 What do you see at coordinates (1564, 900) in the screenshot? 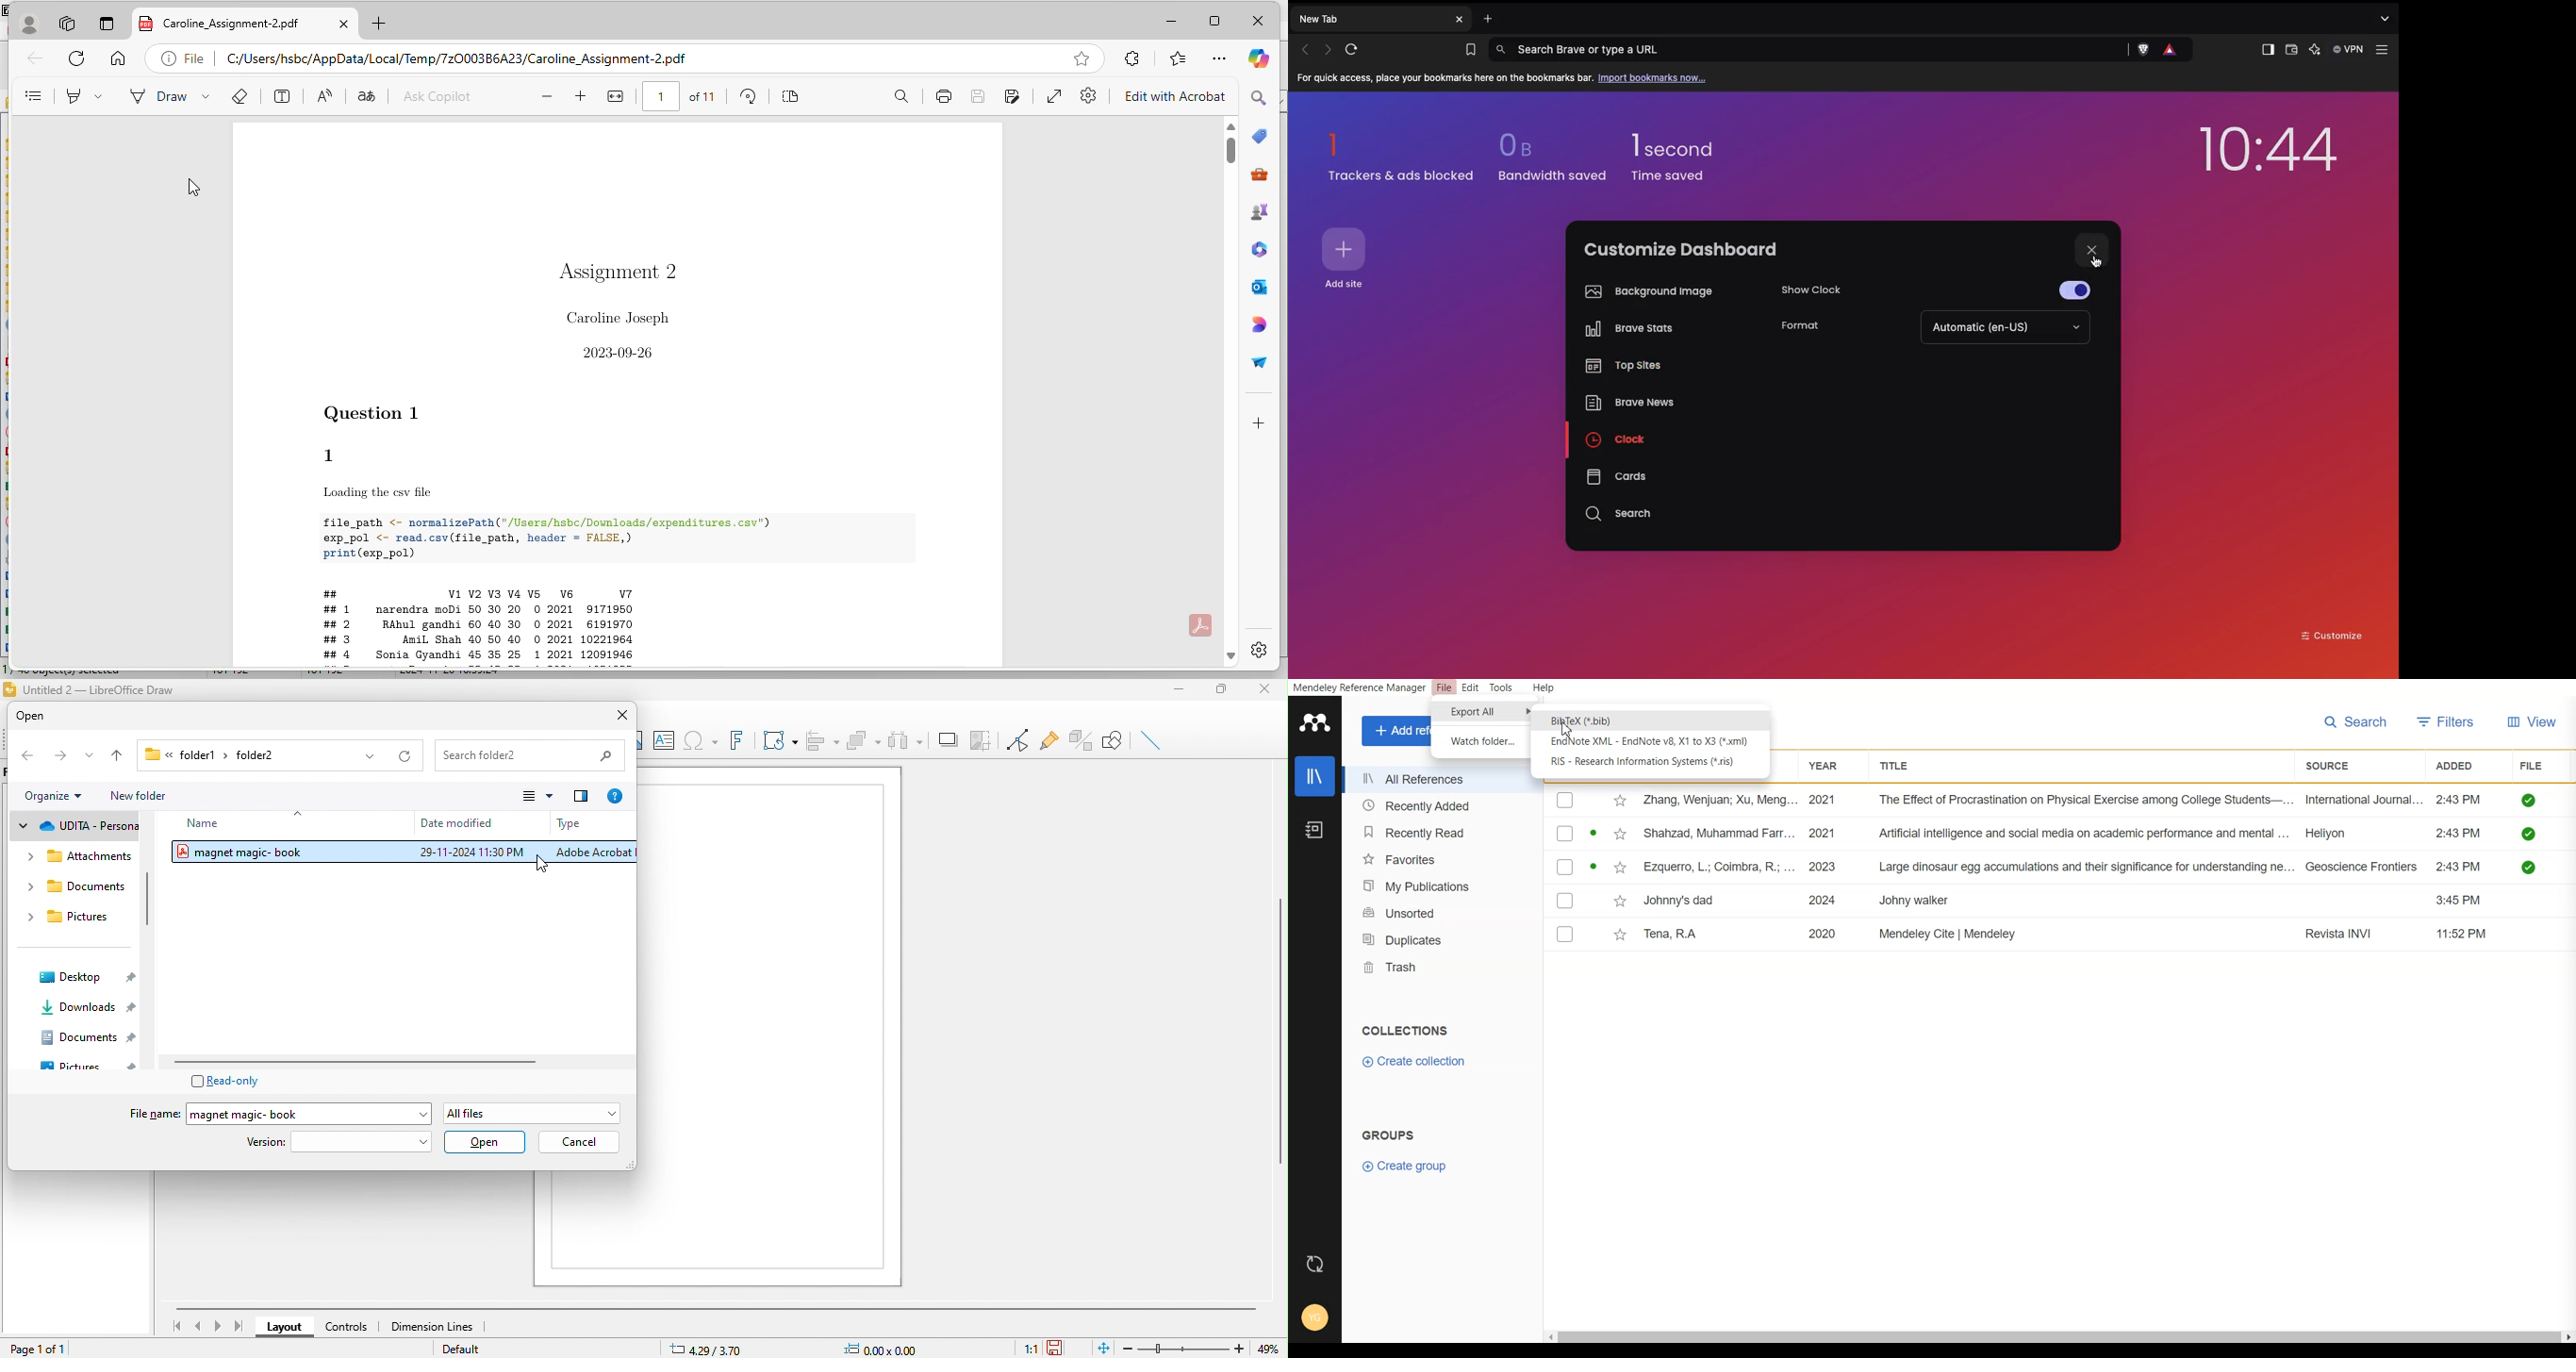
I see `checkbox` at bounding box center [1564, 900].